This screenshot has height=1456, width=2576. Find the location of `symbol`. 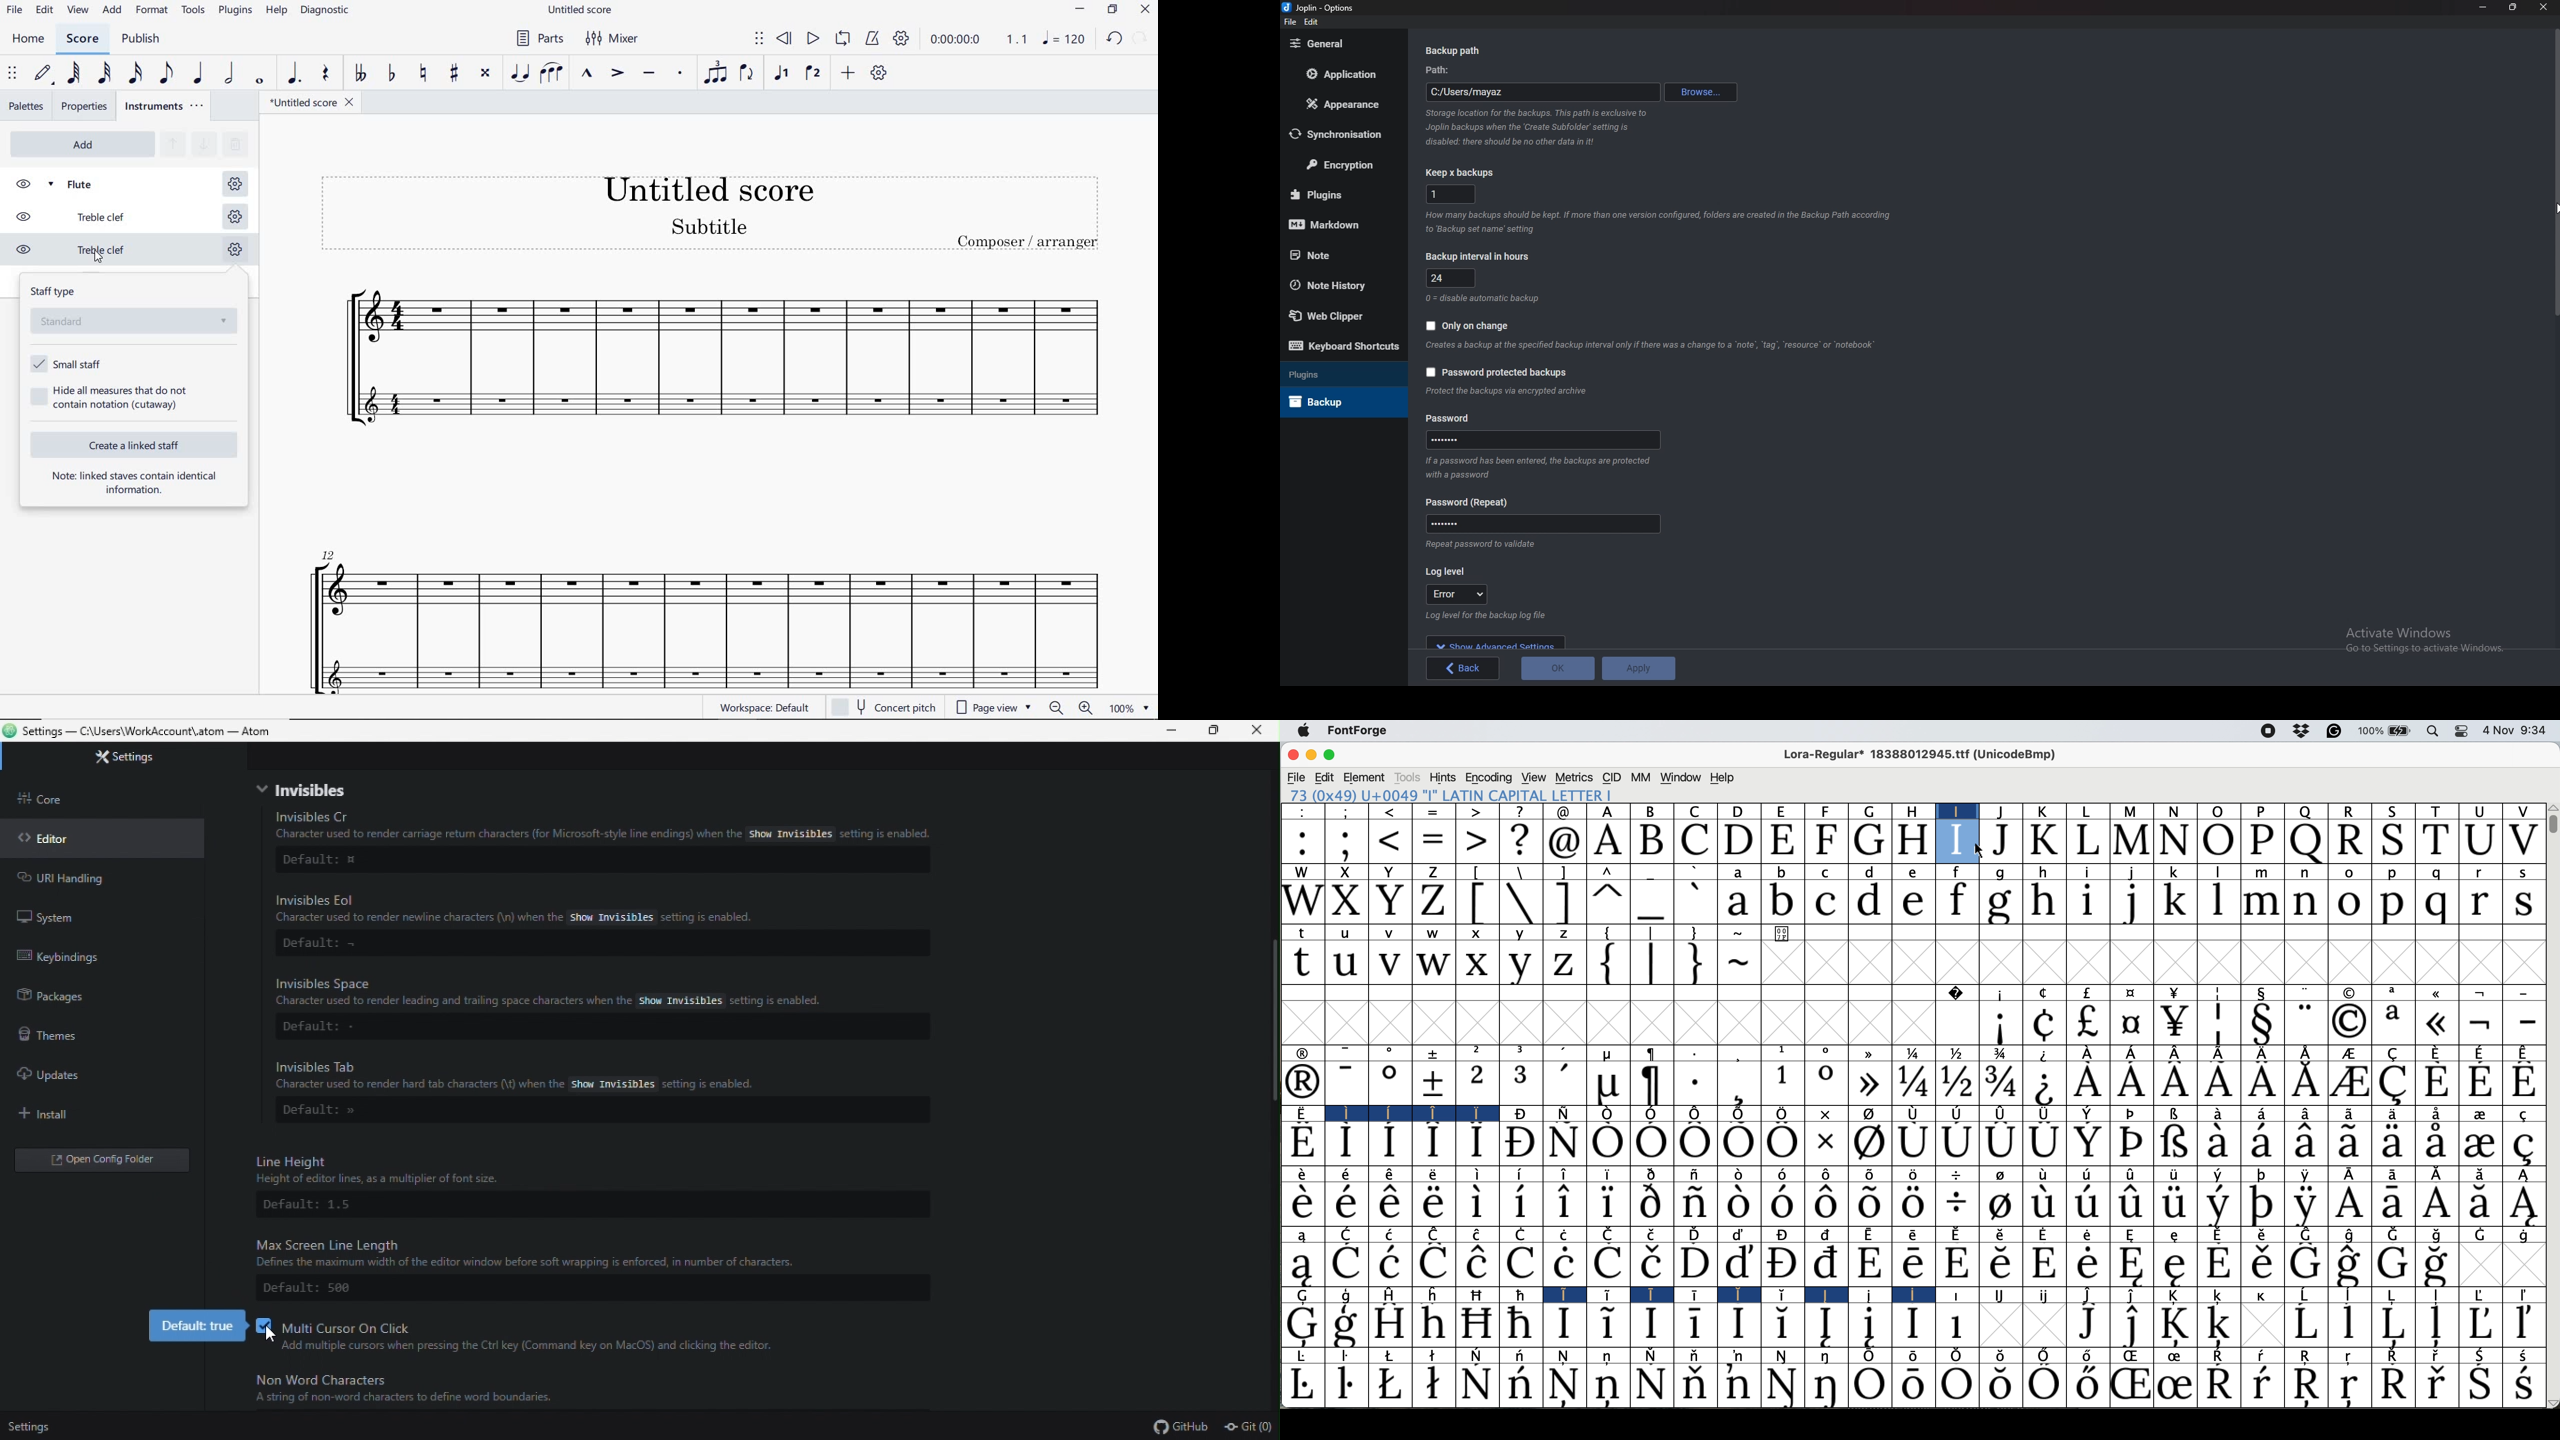

symbol is located at coordinates (2175, 994).